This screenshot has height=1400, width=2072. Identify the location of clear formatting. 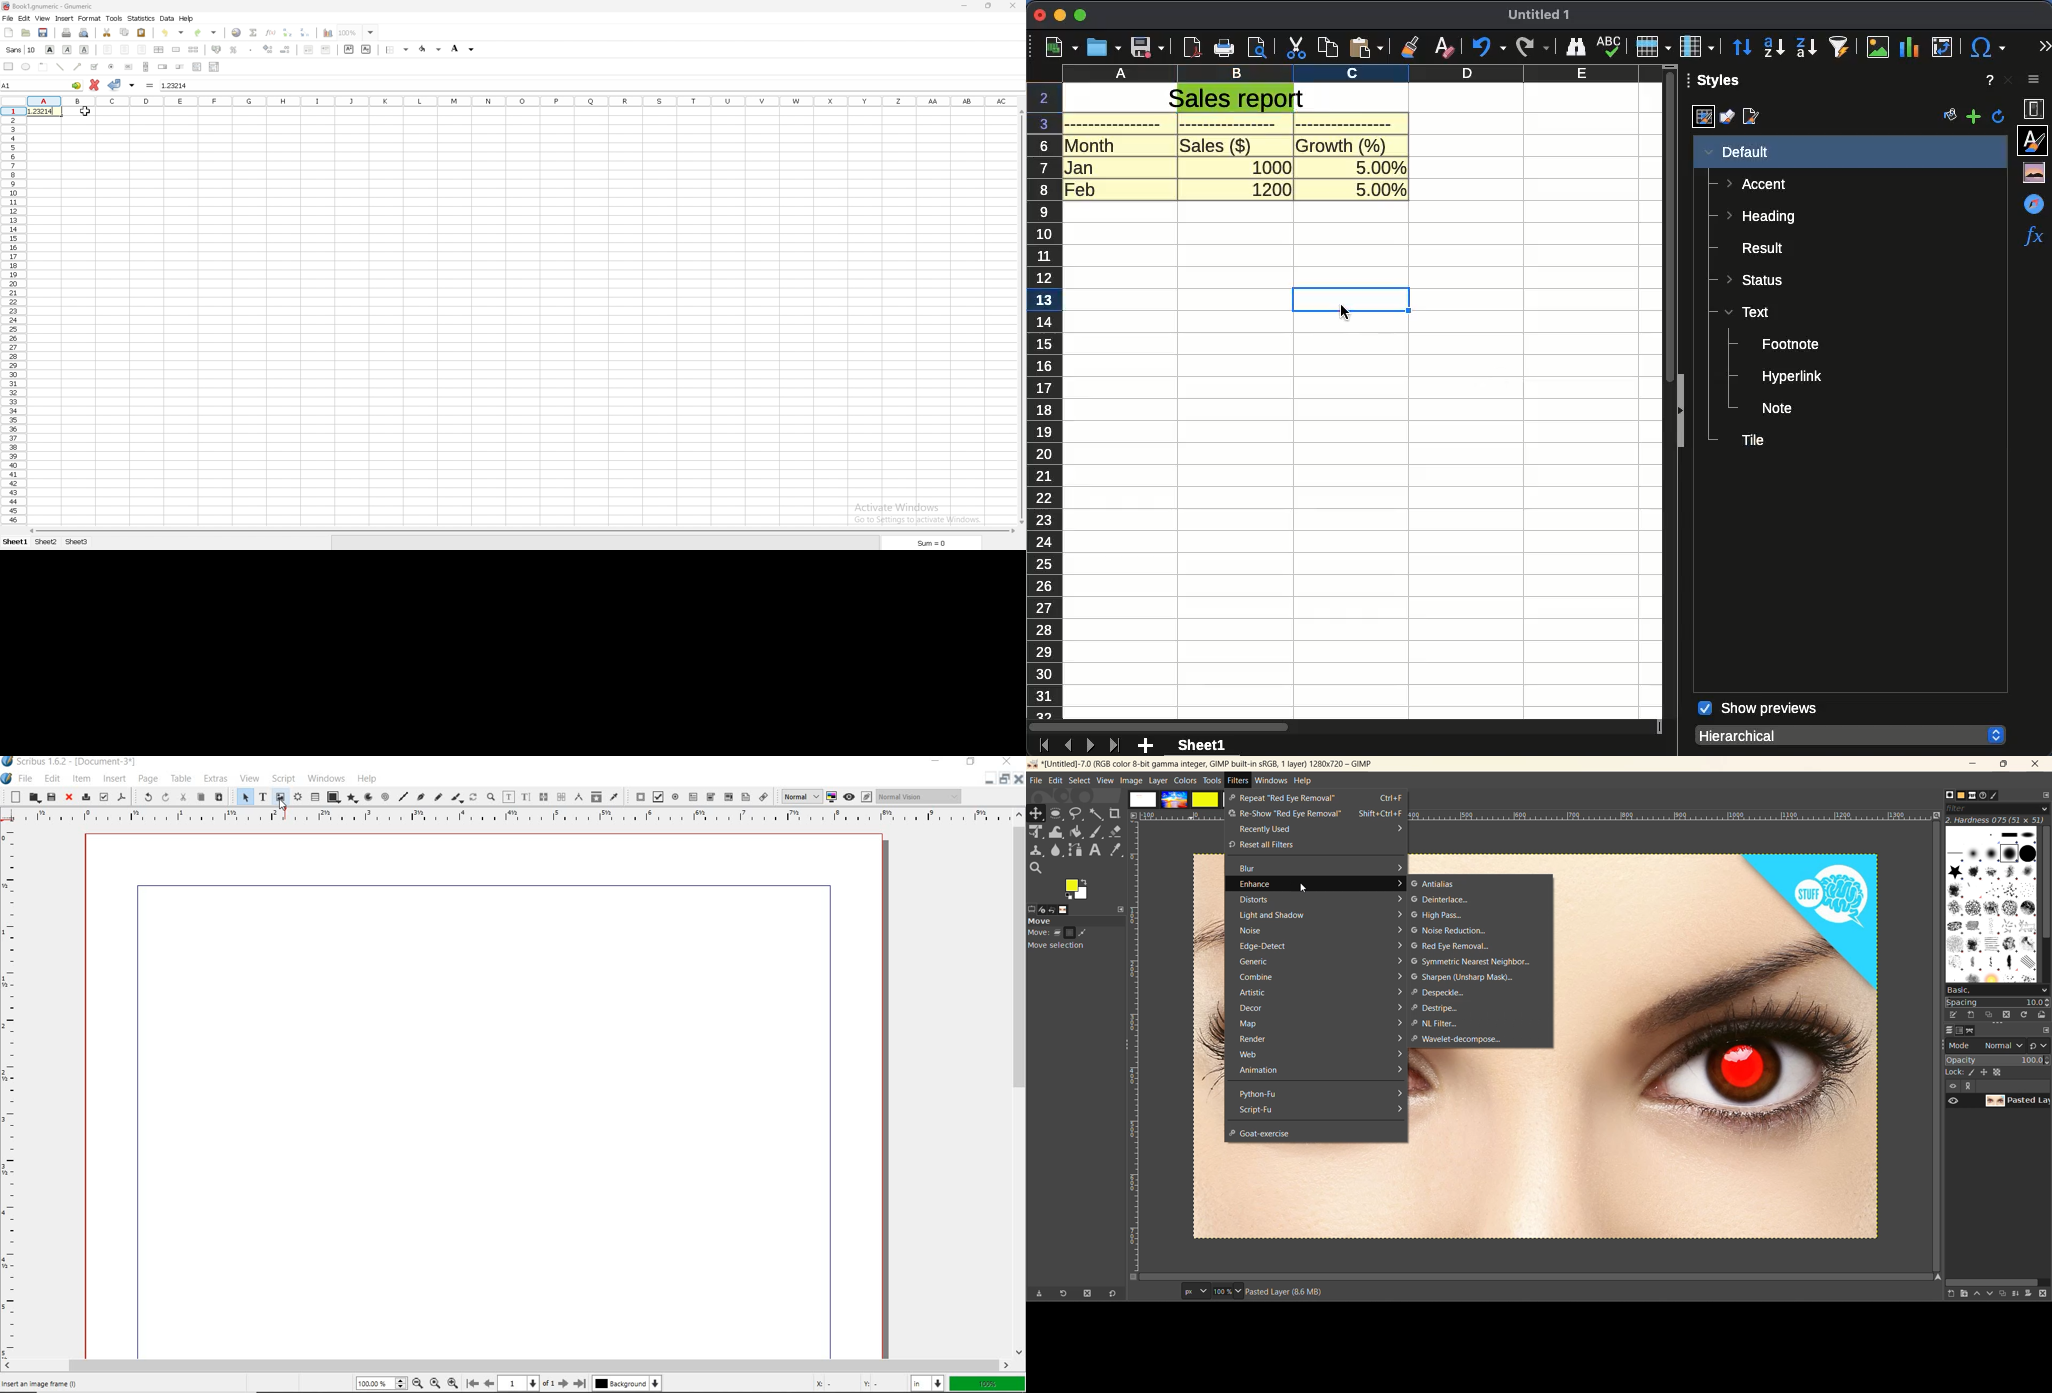
(1445, 47).